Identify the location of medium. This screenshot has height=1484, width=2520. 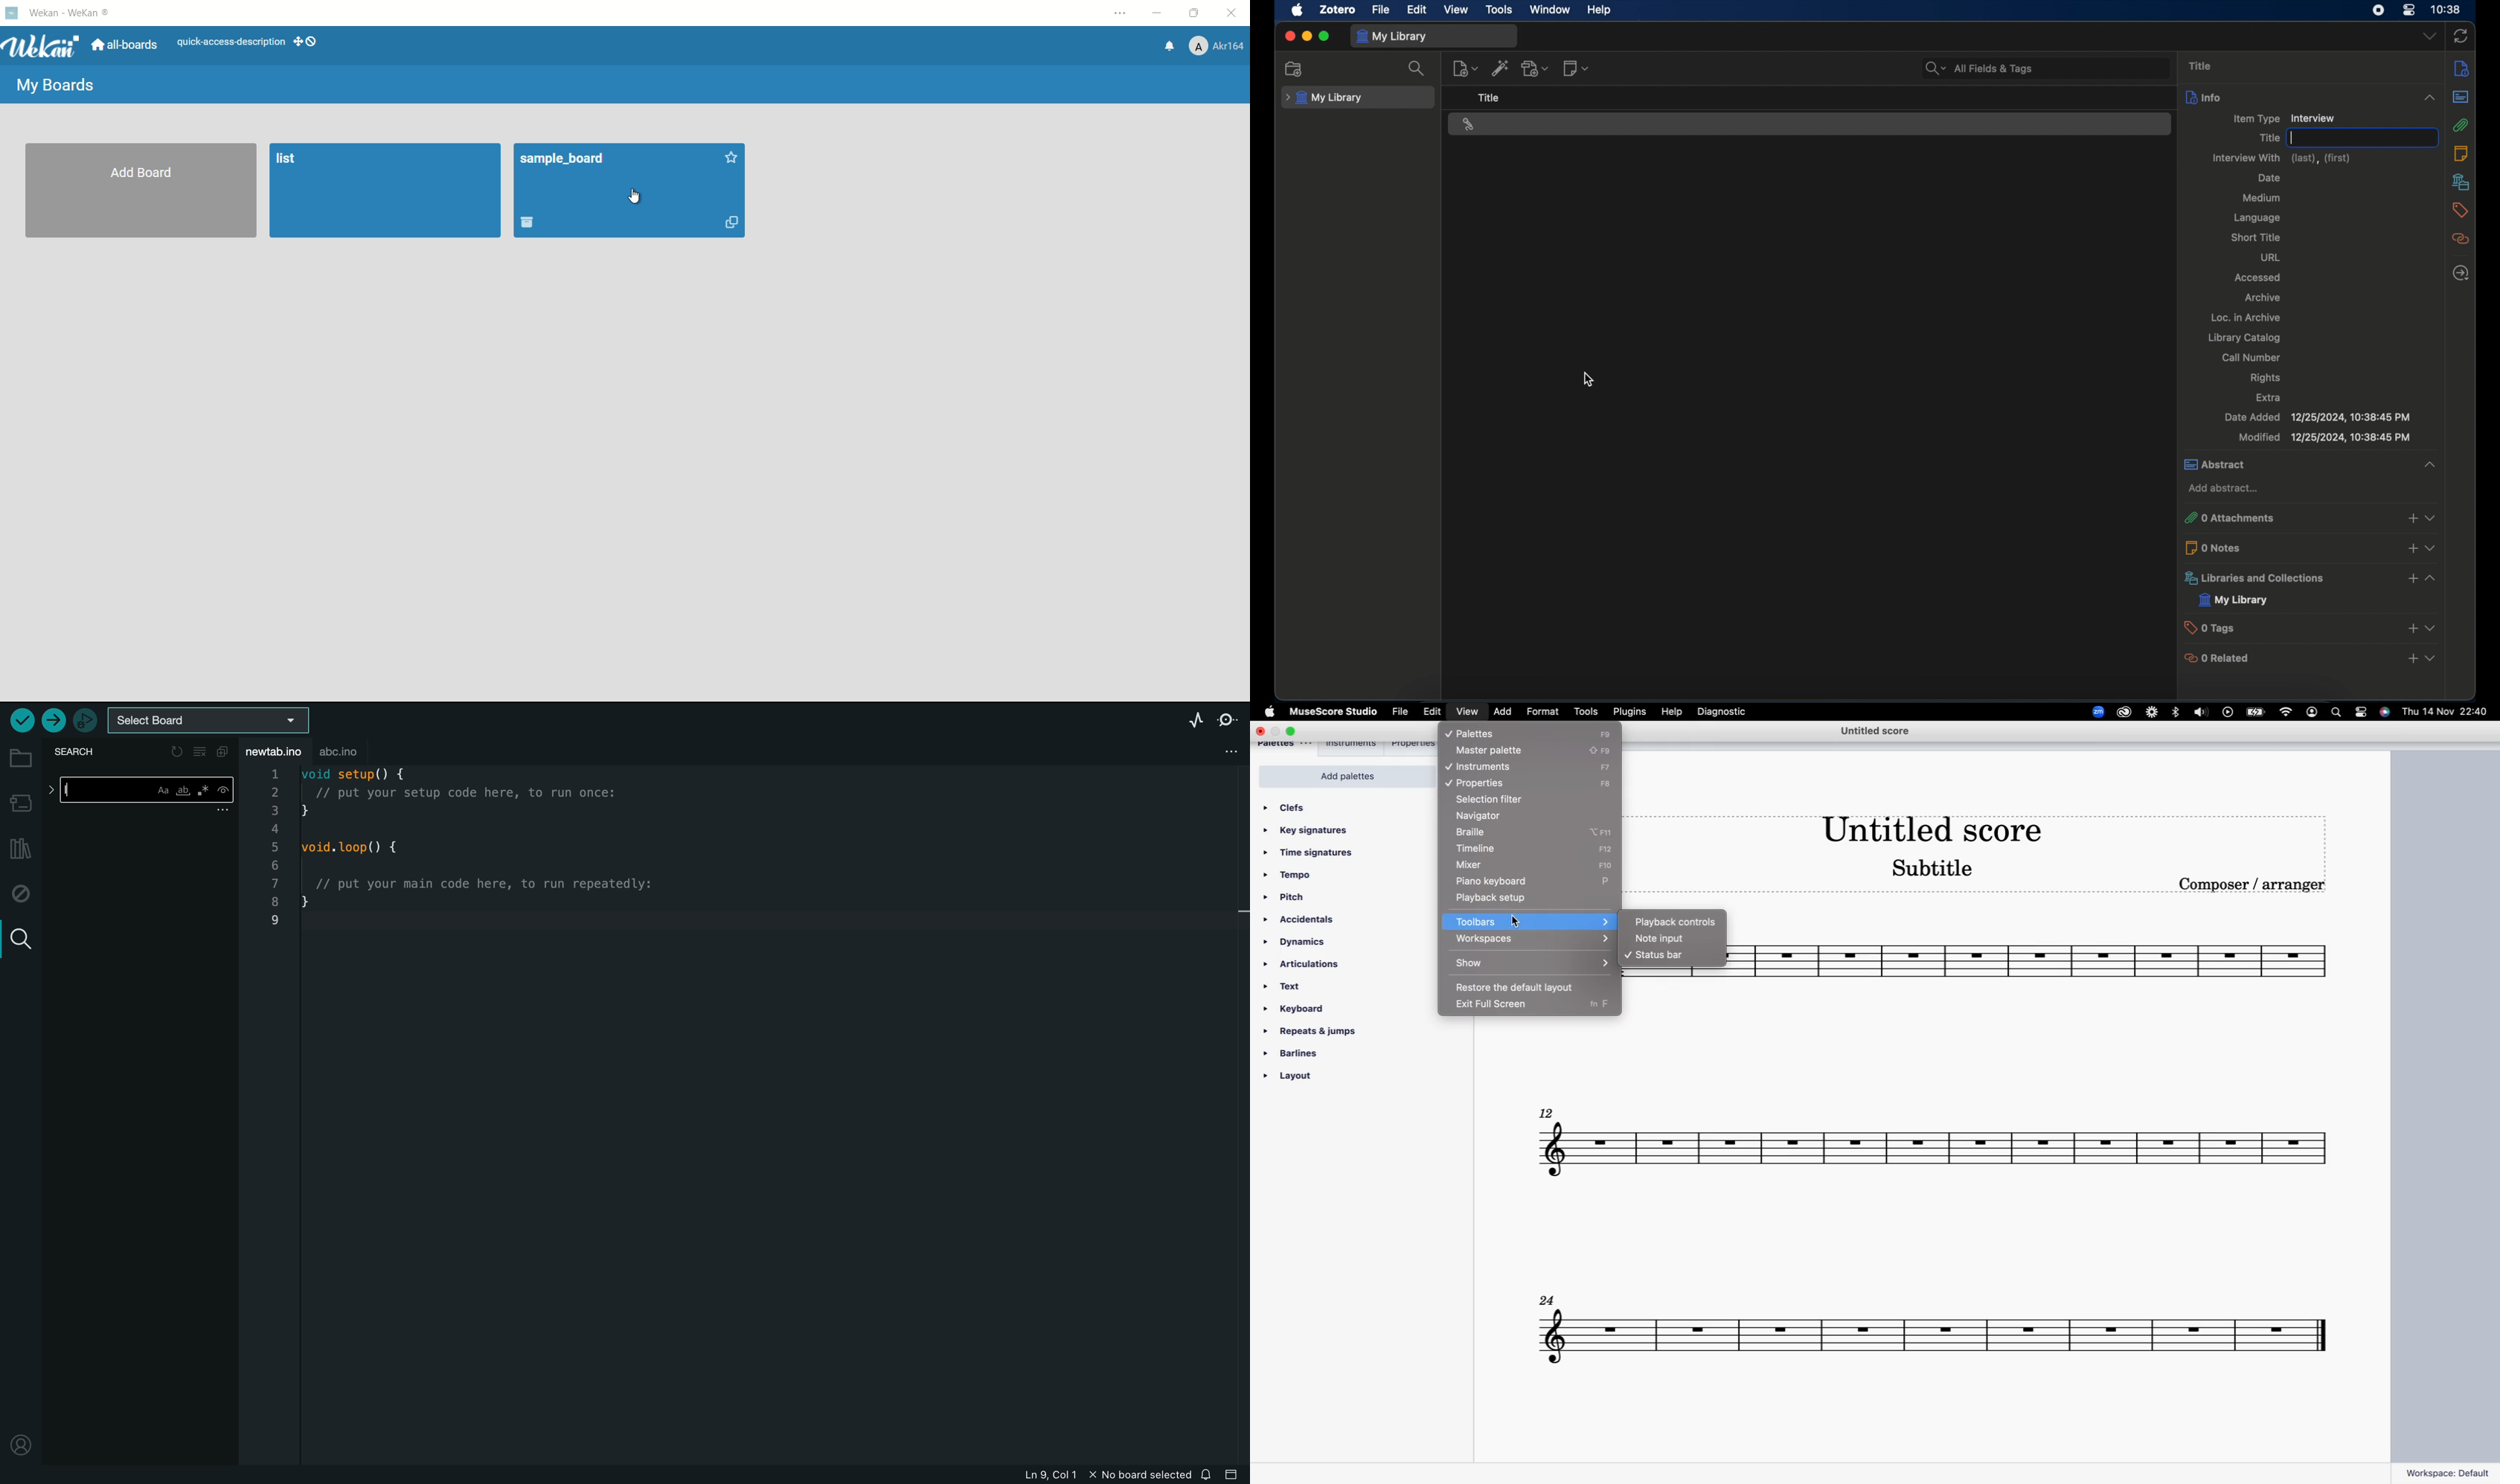
(2262, 198).